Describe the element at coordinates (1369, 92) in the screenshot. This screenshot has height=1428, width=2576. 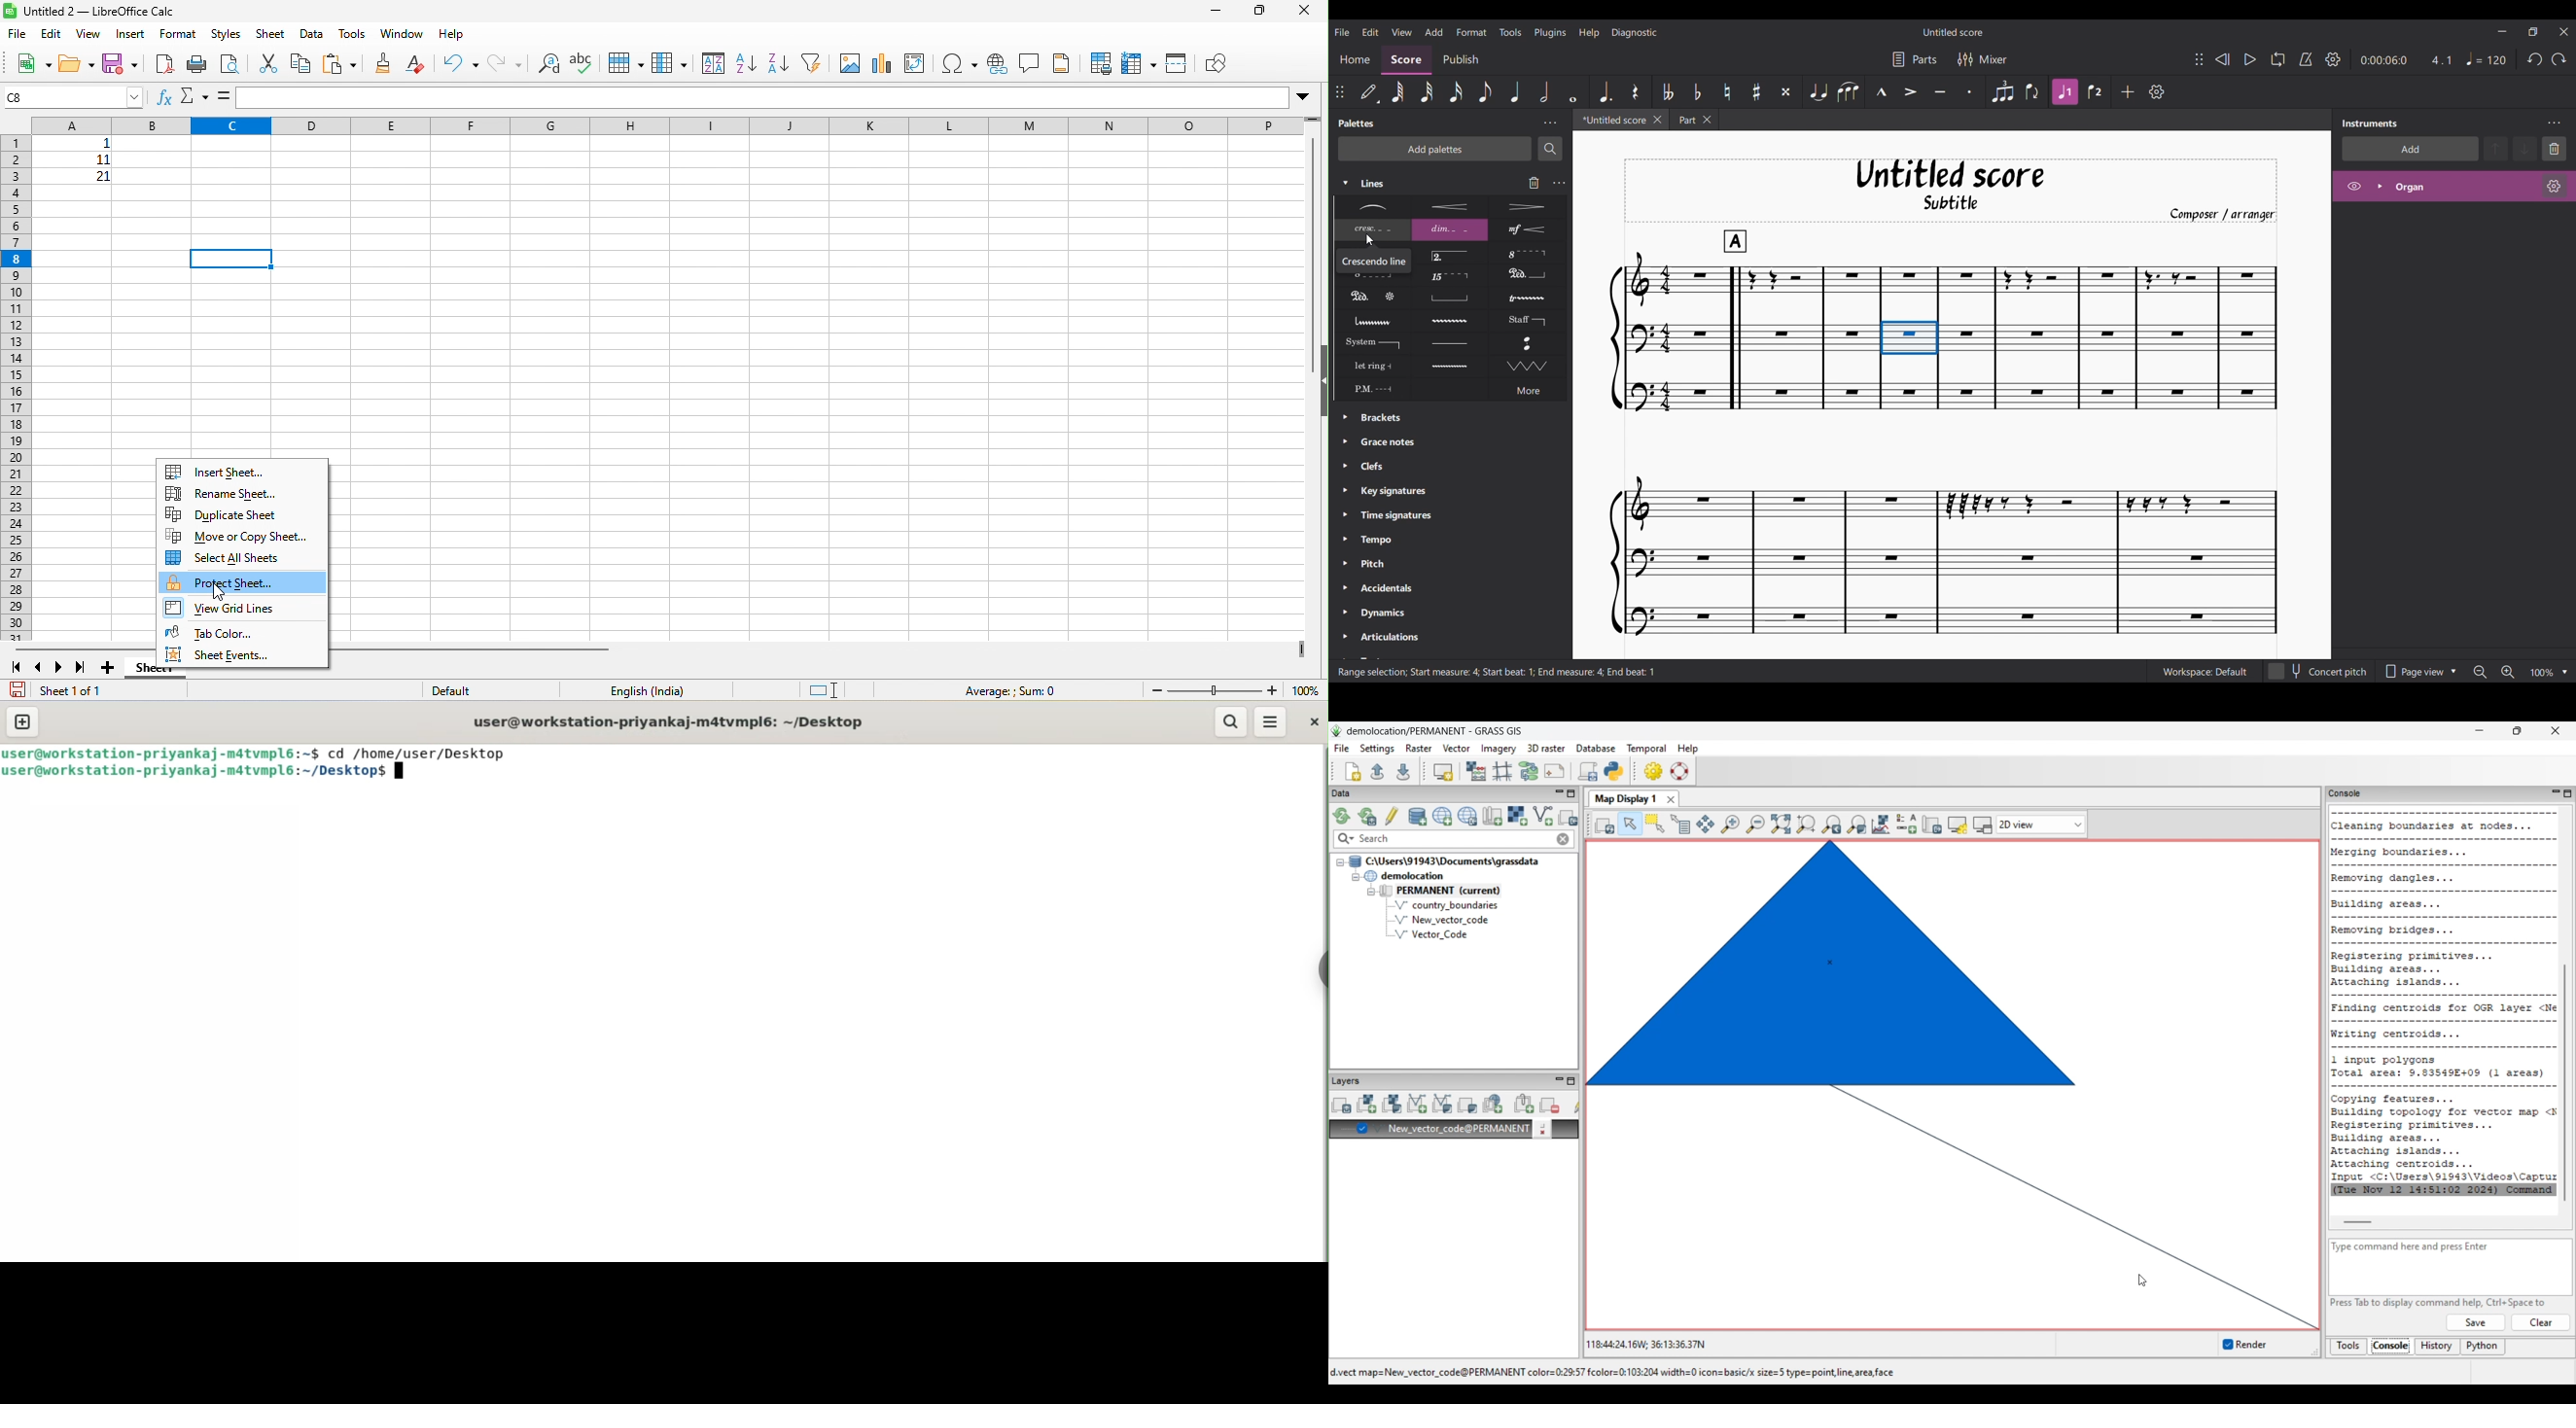
I see `Default` at that location.